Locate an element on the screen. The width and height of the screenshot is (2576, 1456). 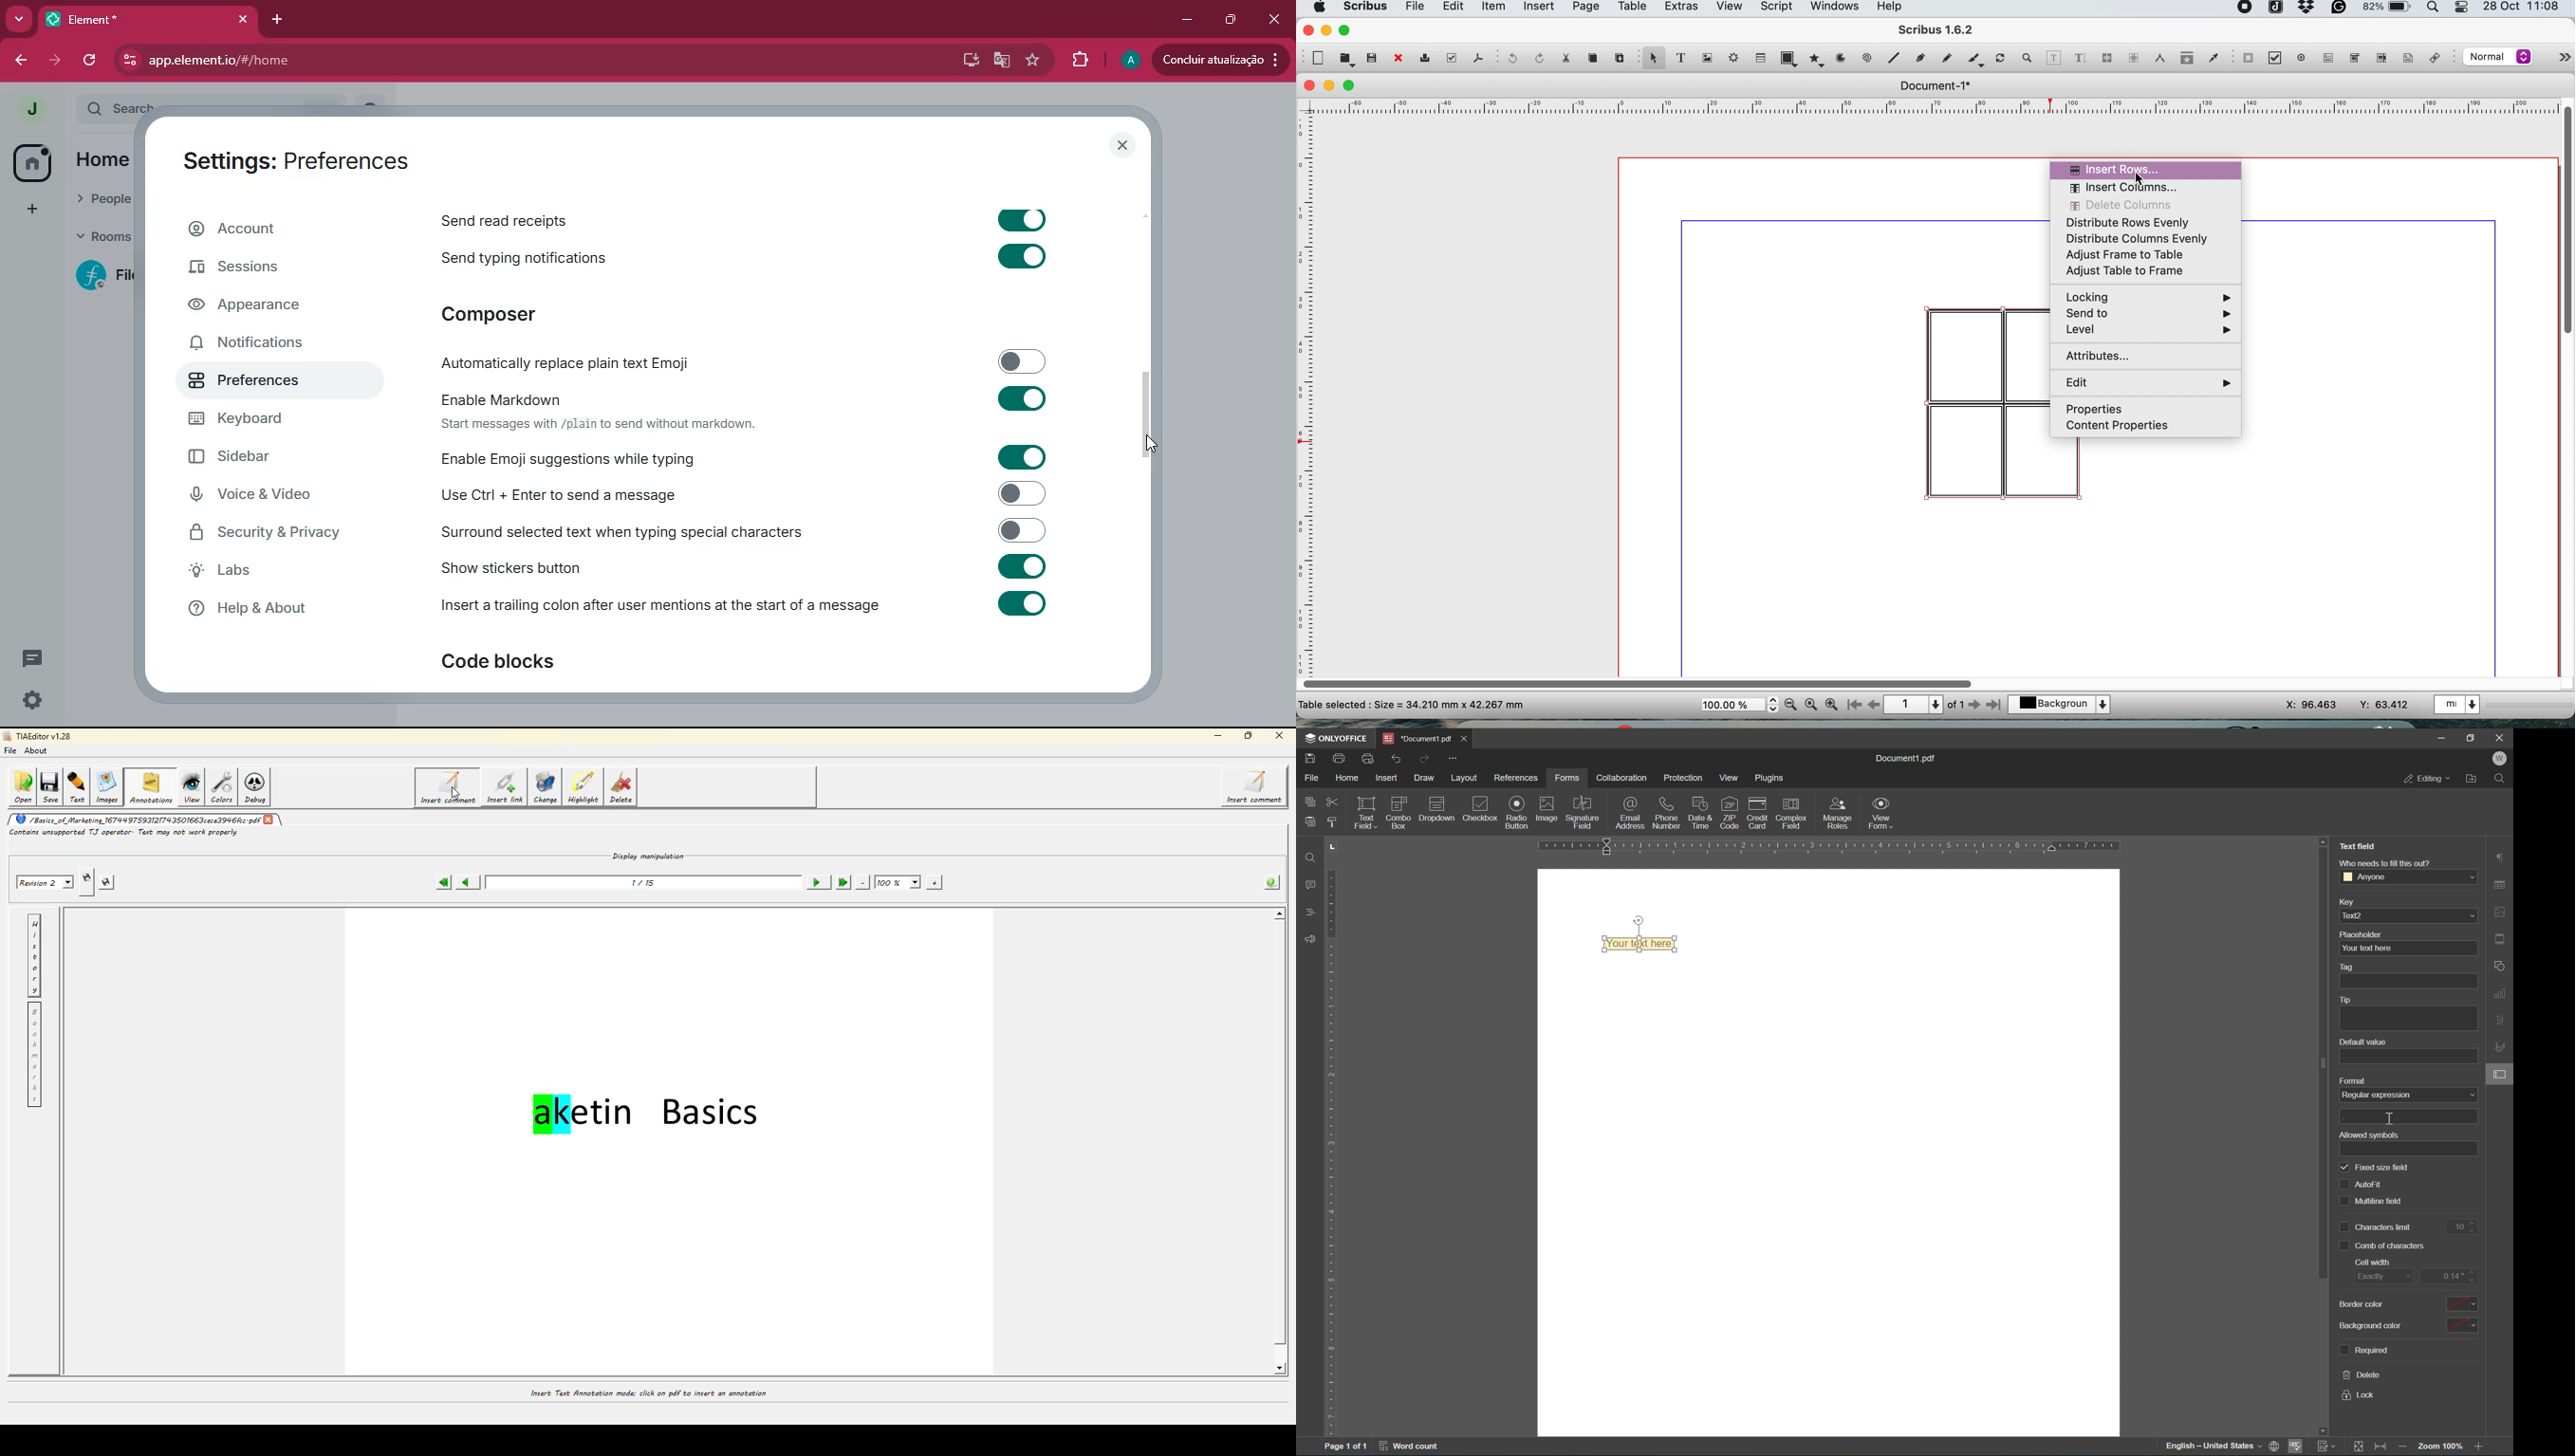
track changes is located at coordinates (2325, 1448).